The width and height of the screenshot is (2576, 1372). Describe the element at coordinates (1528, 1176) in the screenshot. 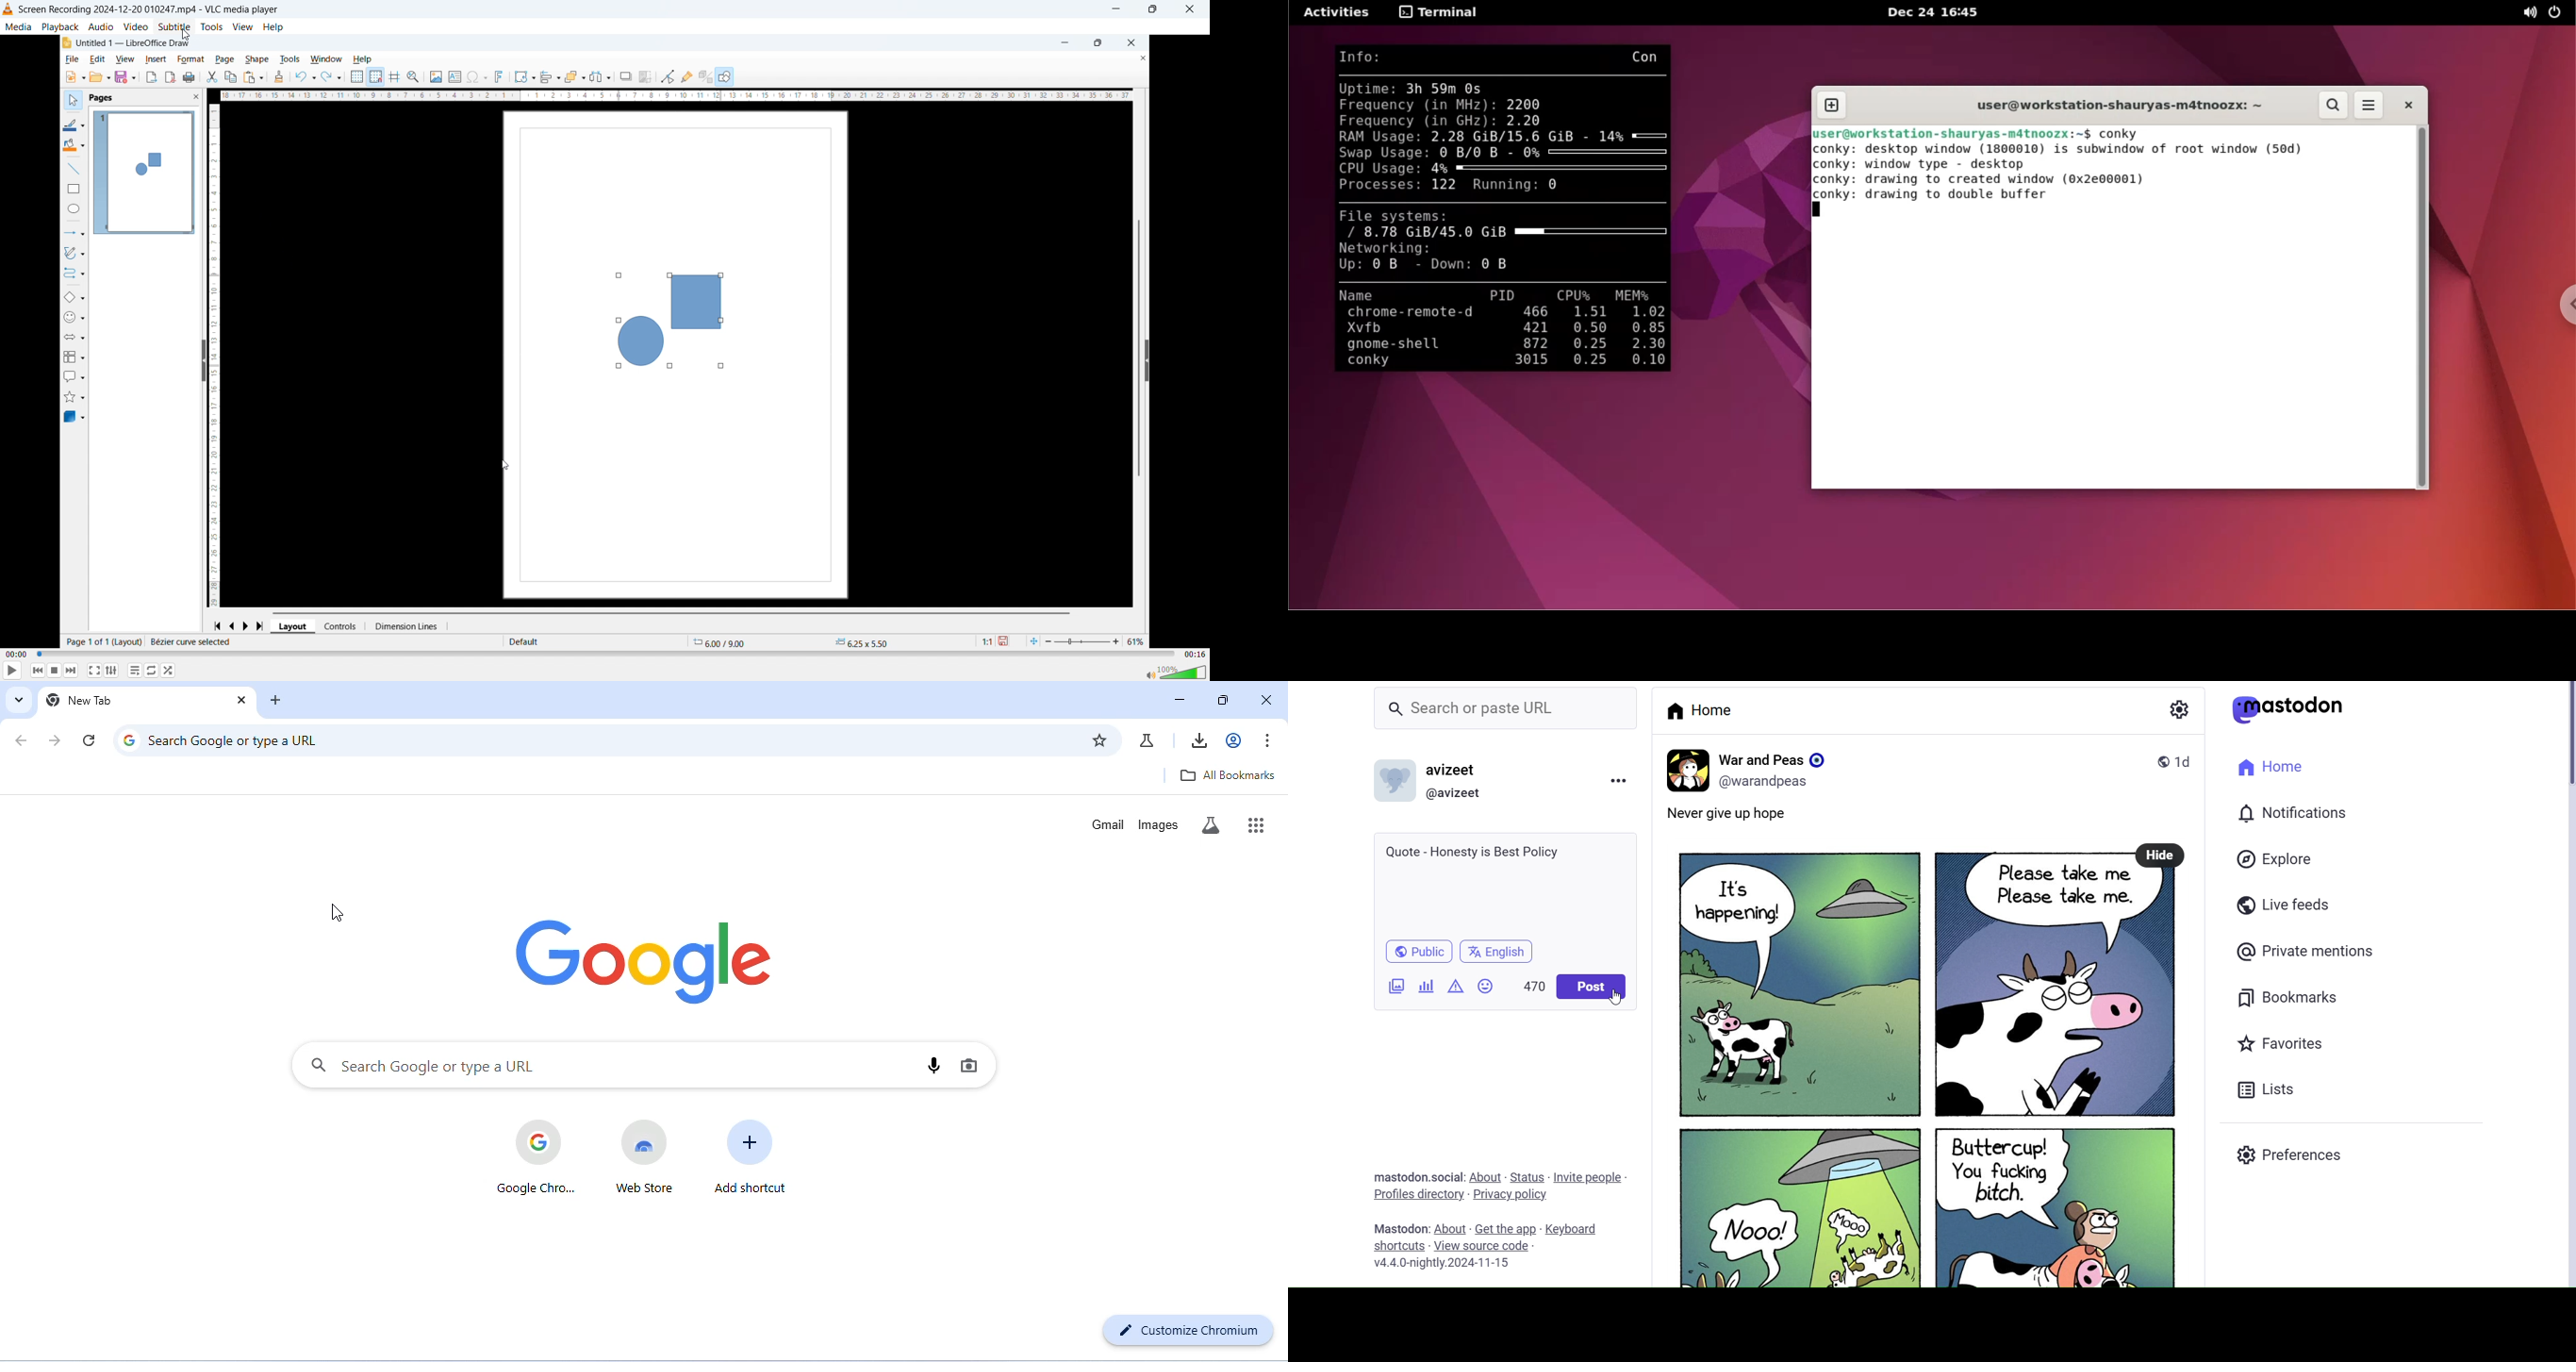

I see `Status` at that location.